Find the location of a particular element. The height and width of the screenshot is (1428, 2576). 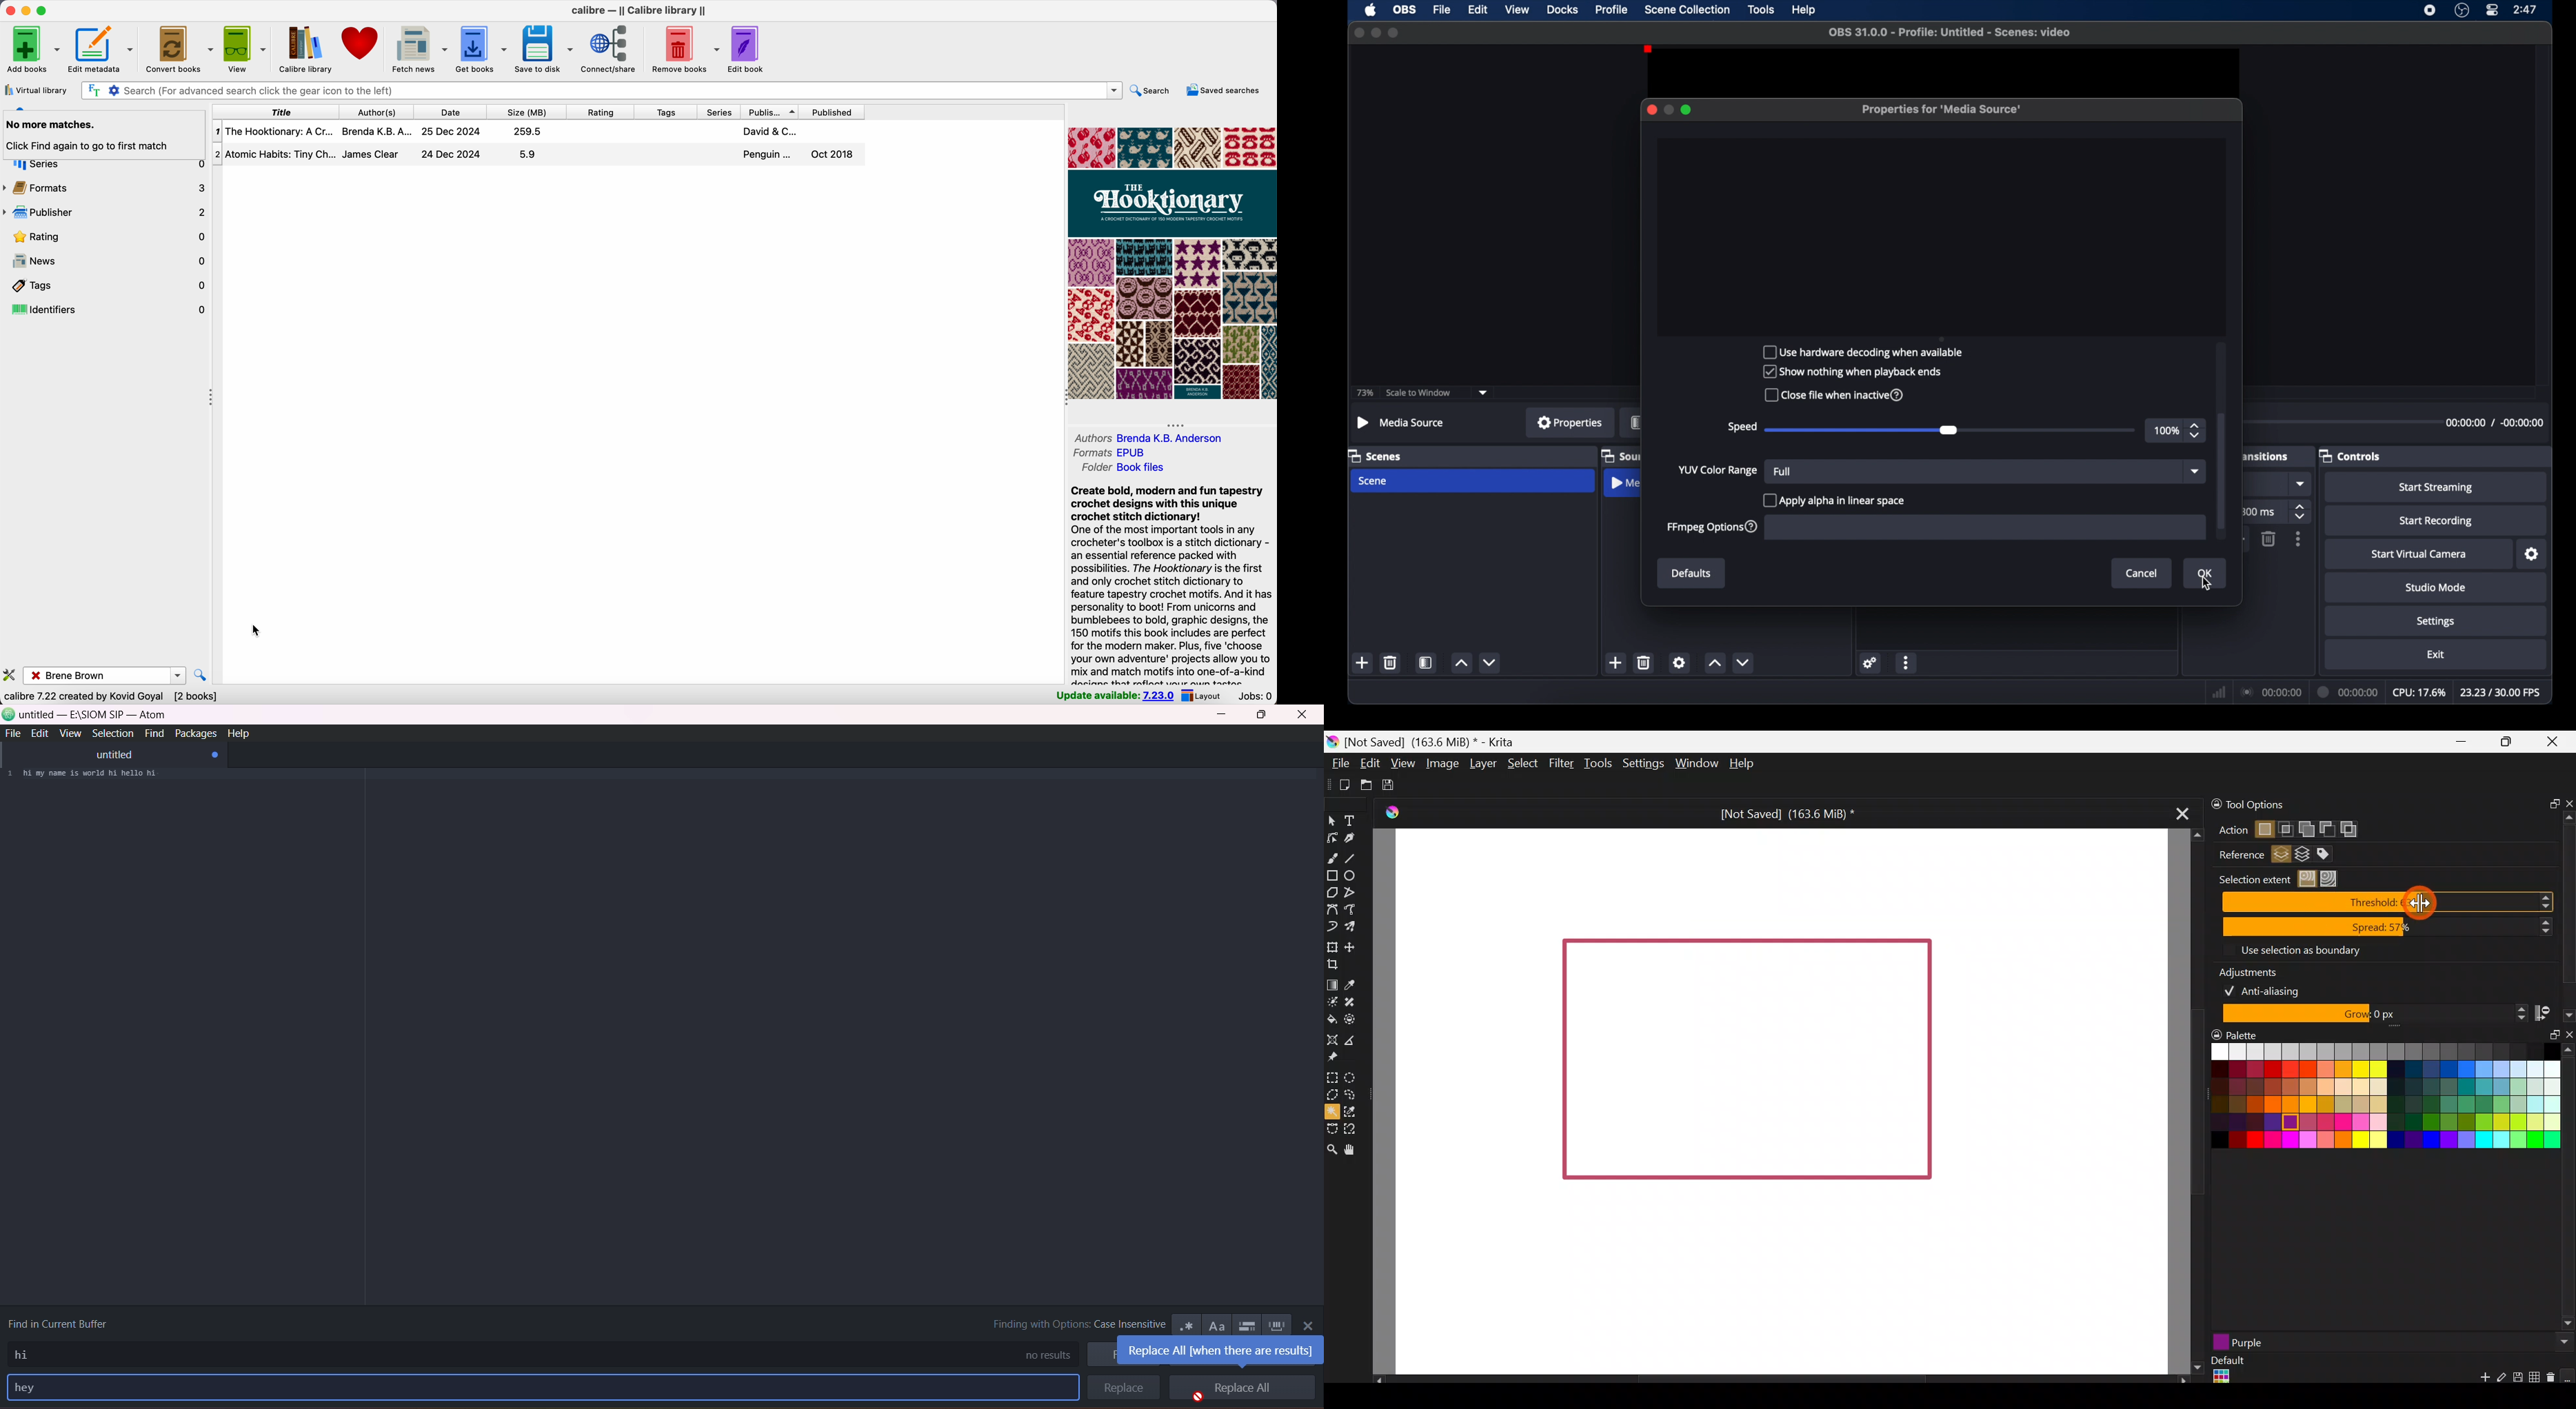

Cancel is located at coordinates (2141, 573).